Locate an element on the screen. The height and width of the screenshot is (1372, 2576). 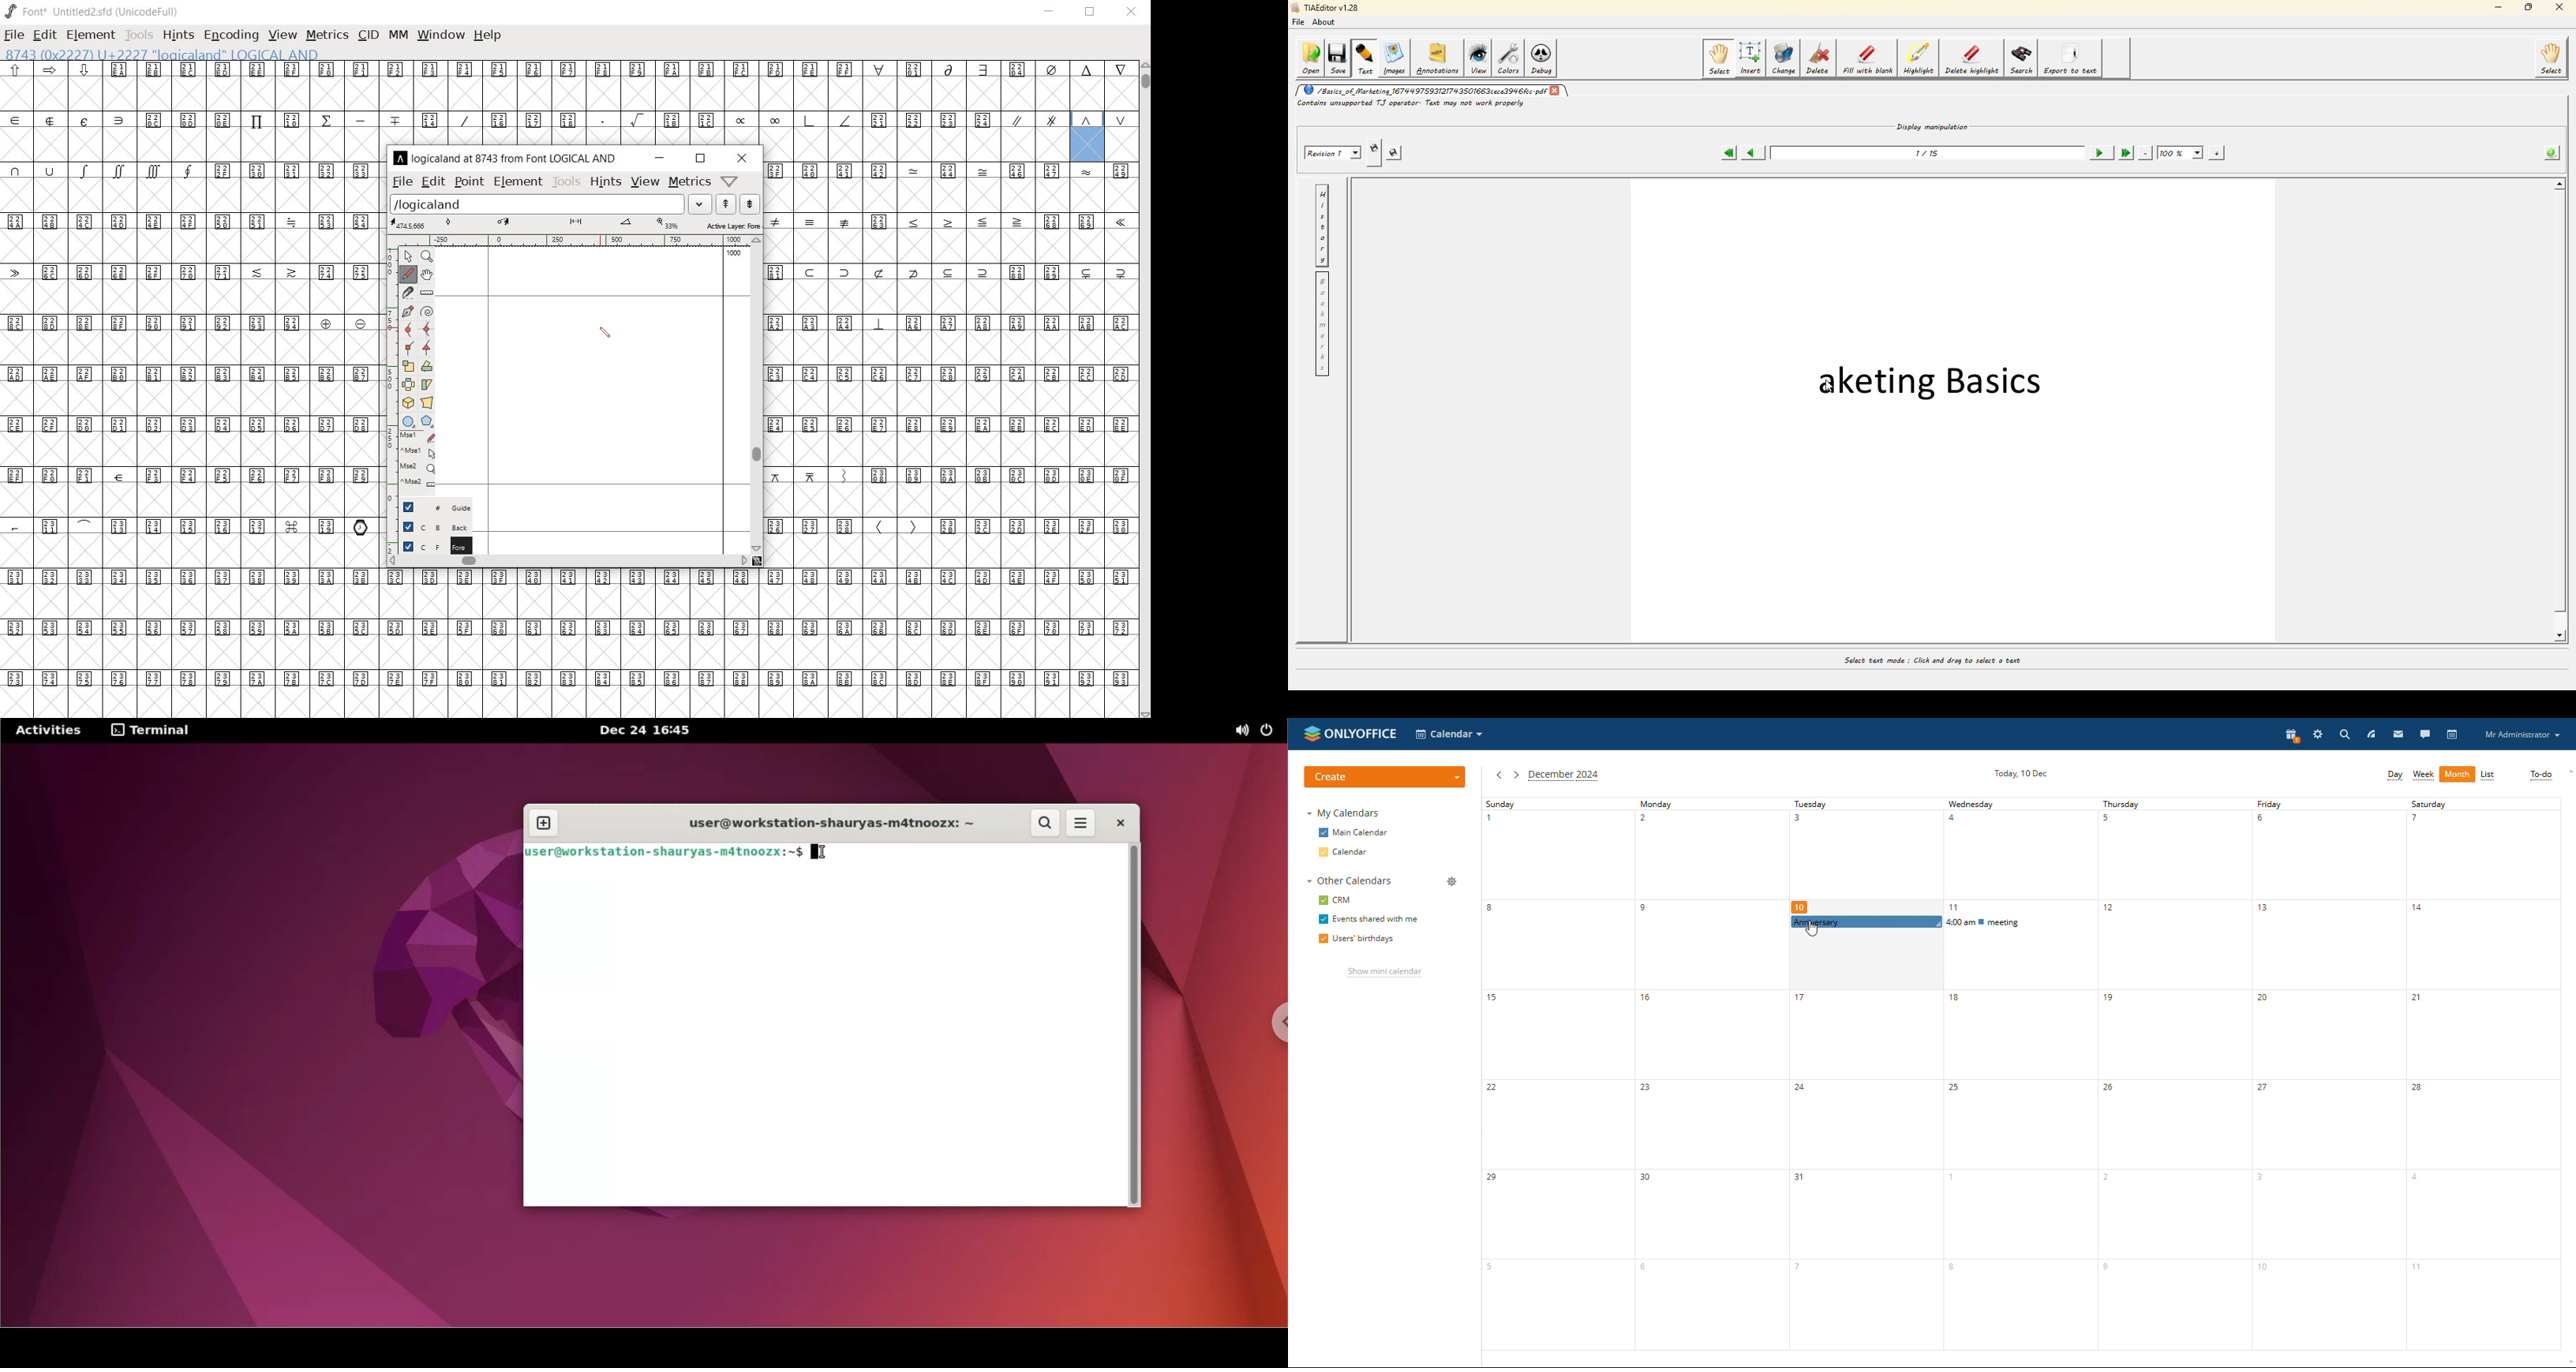
view is located at coordinates (282, 35).